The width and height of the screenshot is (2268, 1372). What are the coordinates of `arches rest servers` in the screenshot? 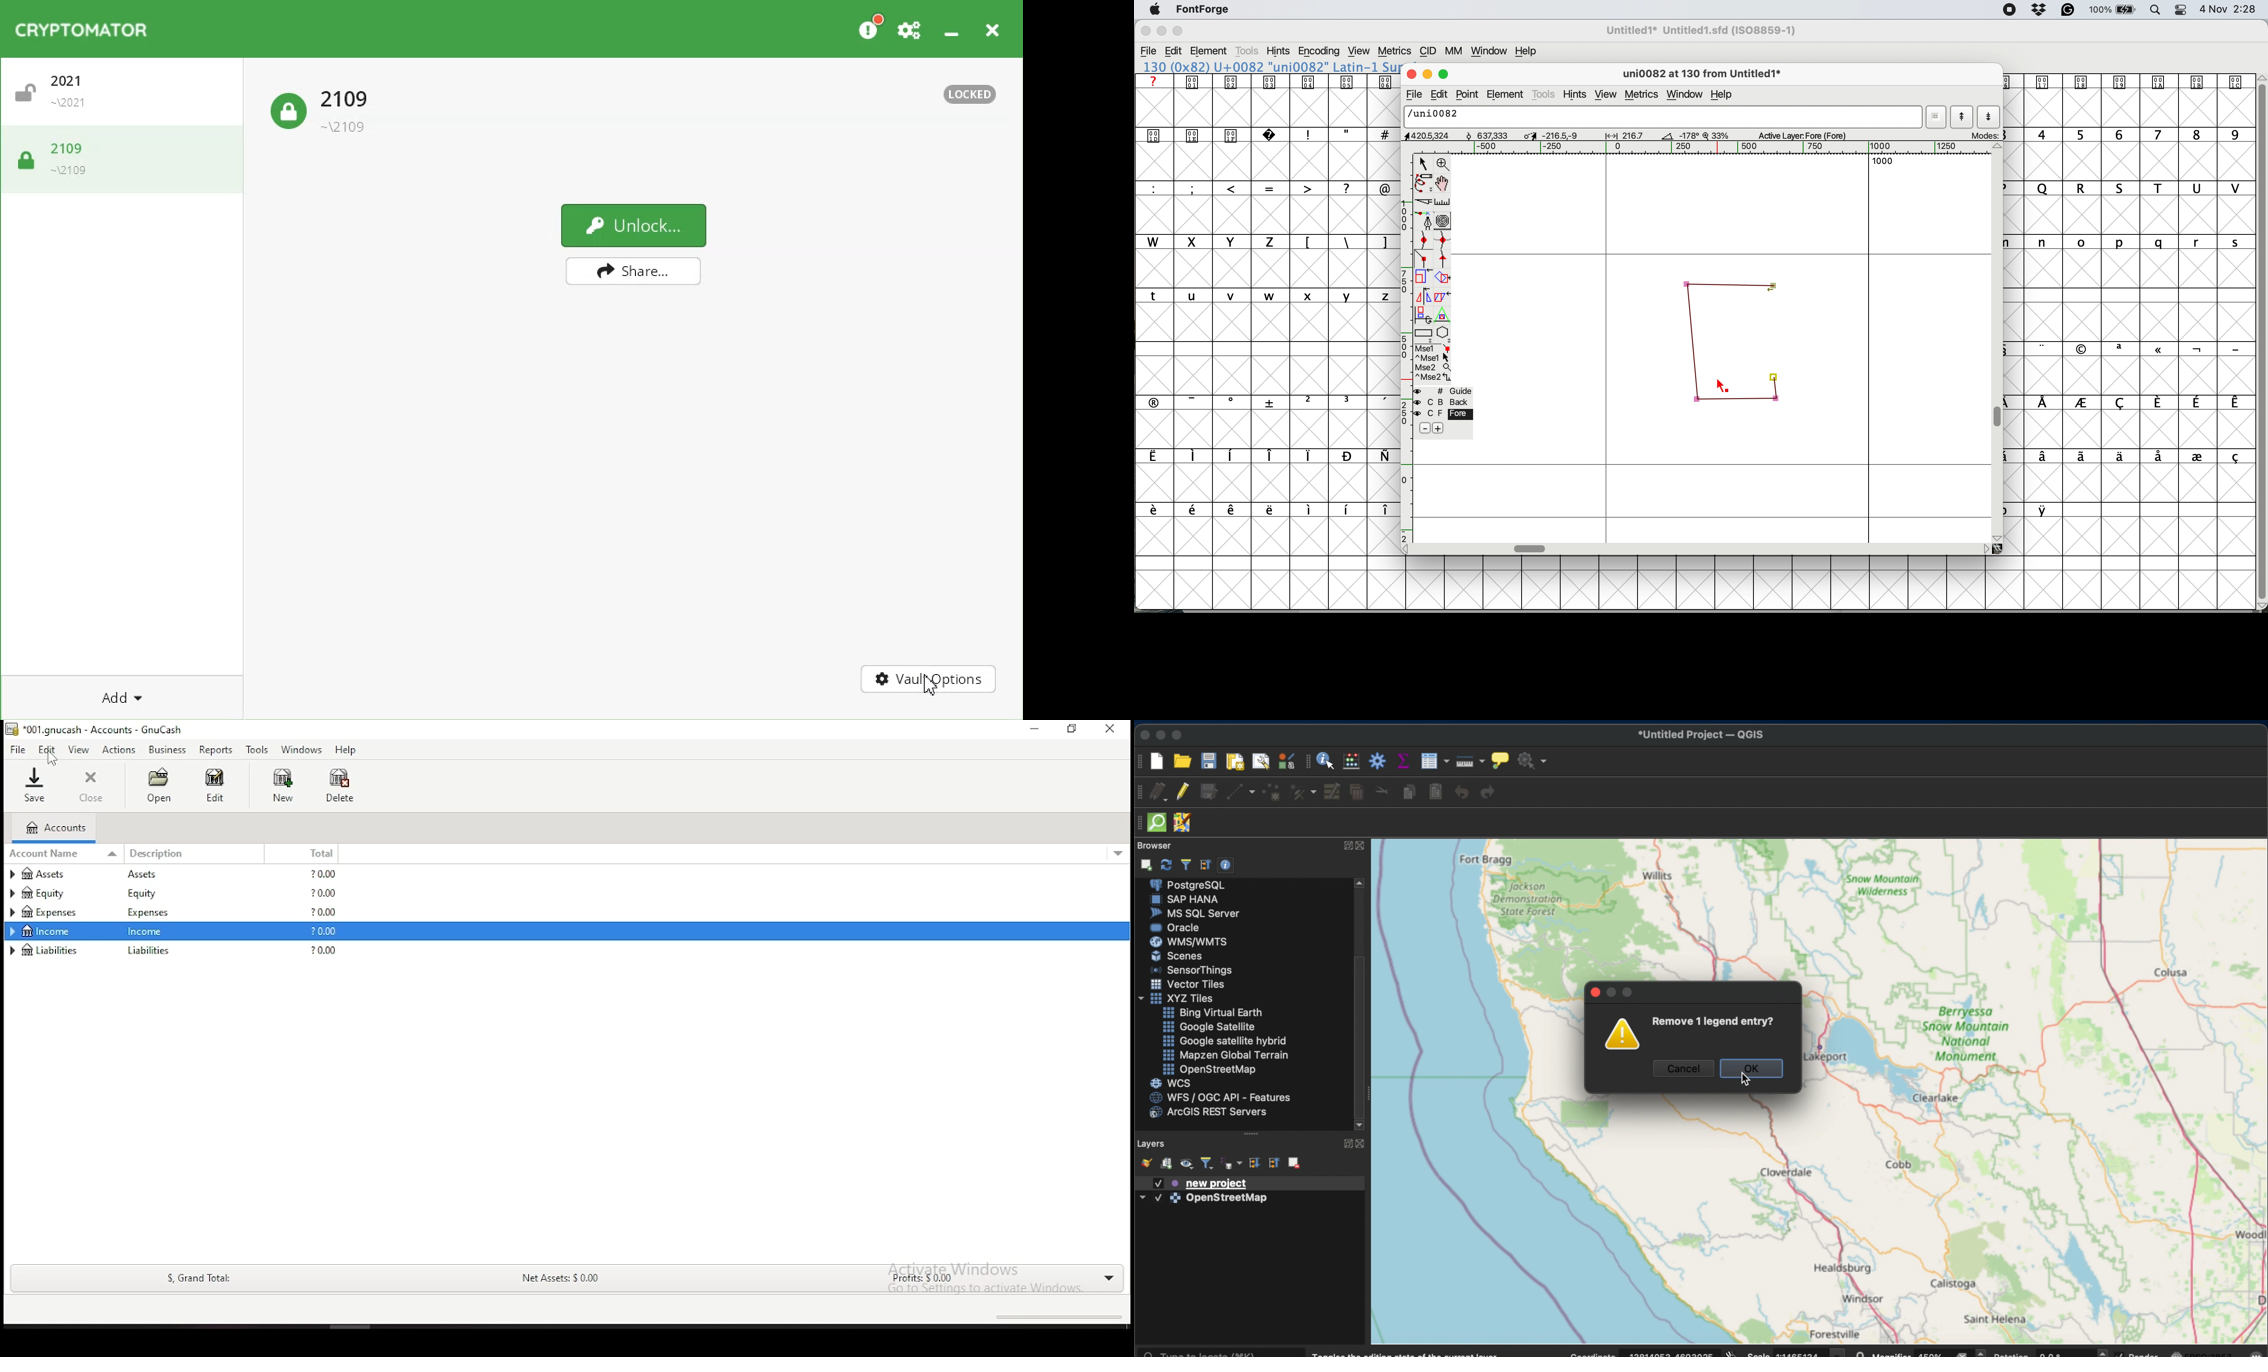 It's located at (1207, 1113).